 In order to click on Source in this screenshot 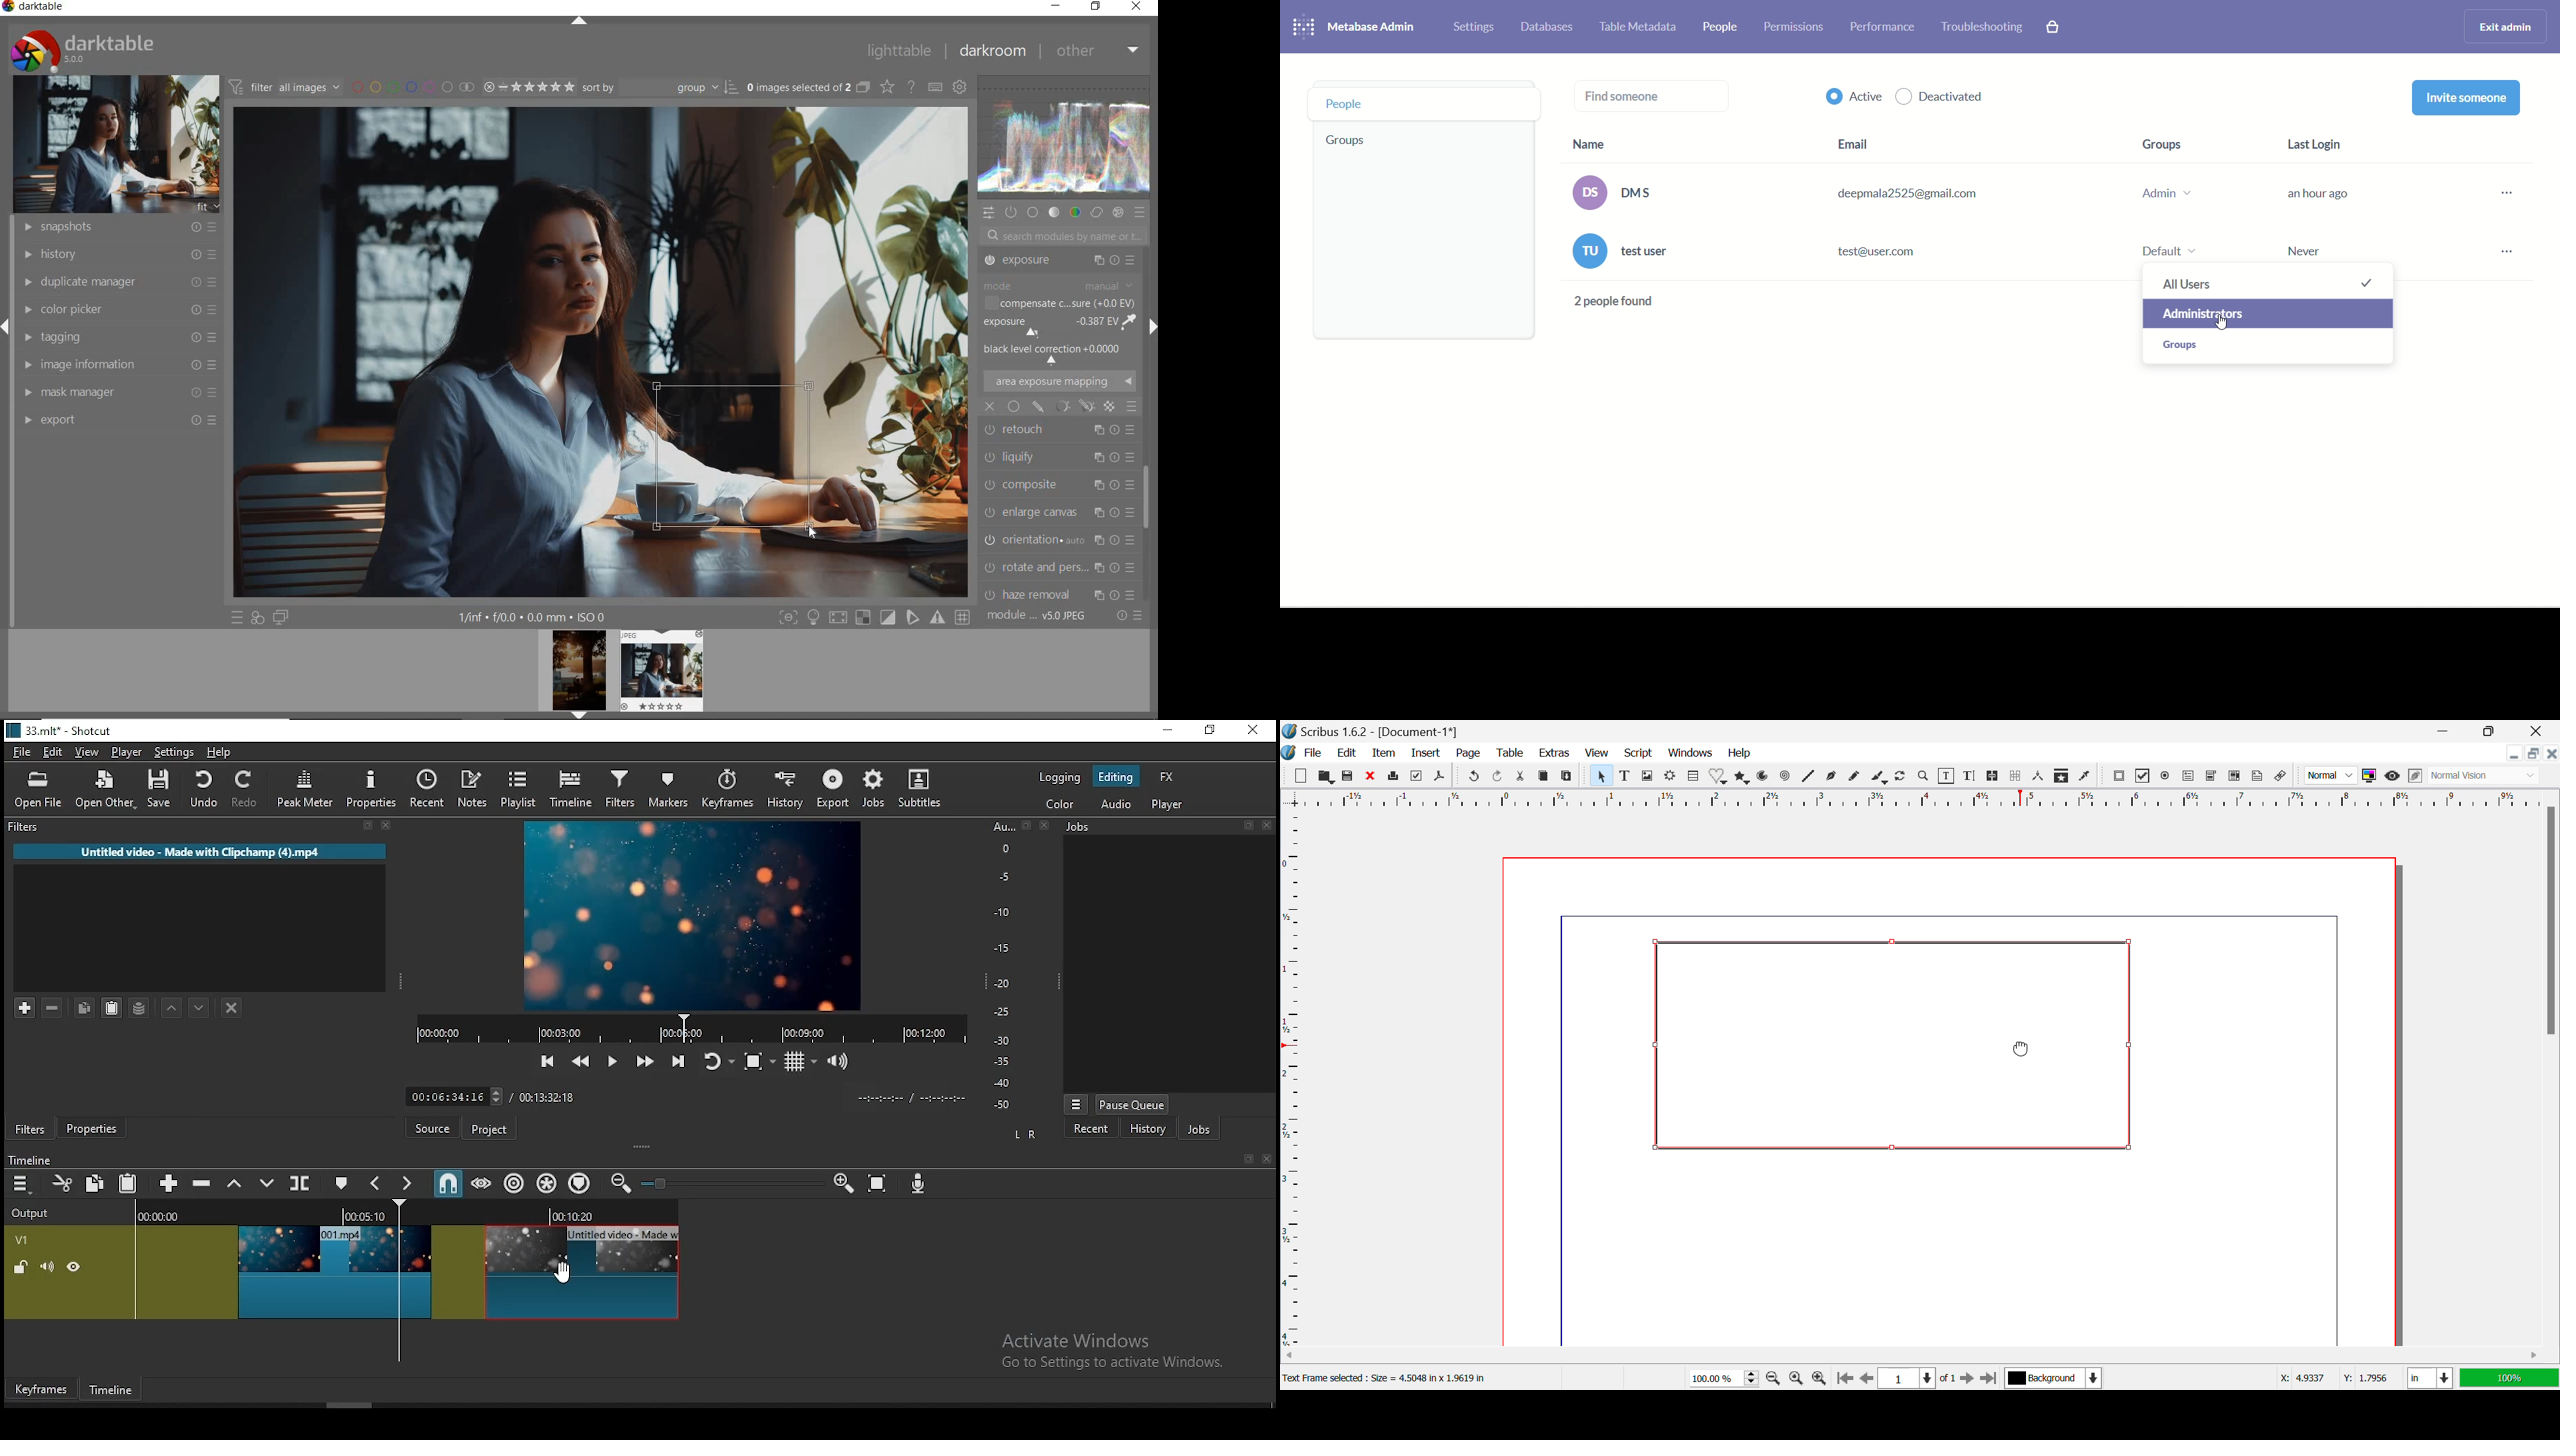, I will do `click(430, 1128)`.